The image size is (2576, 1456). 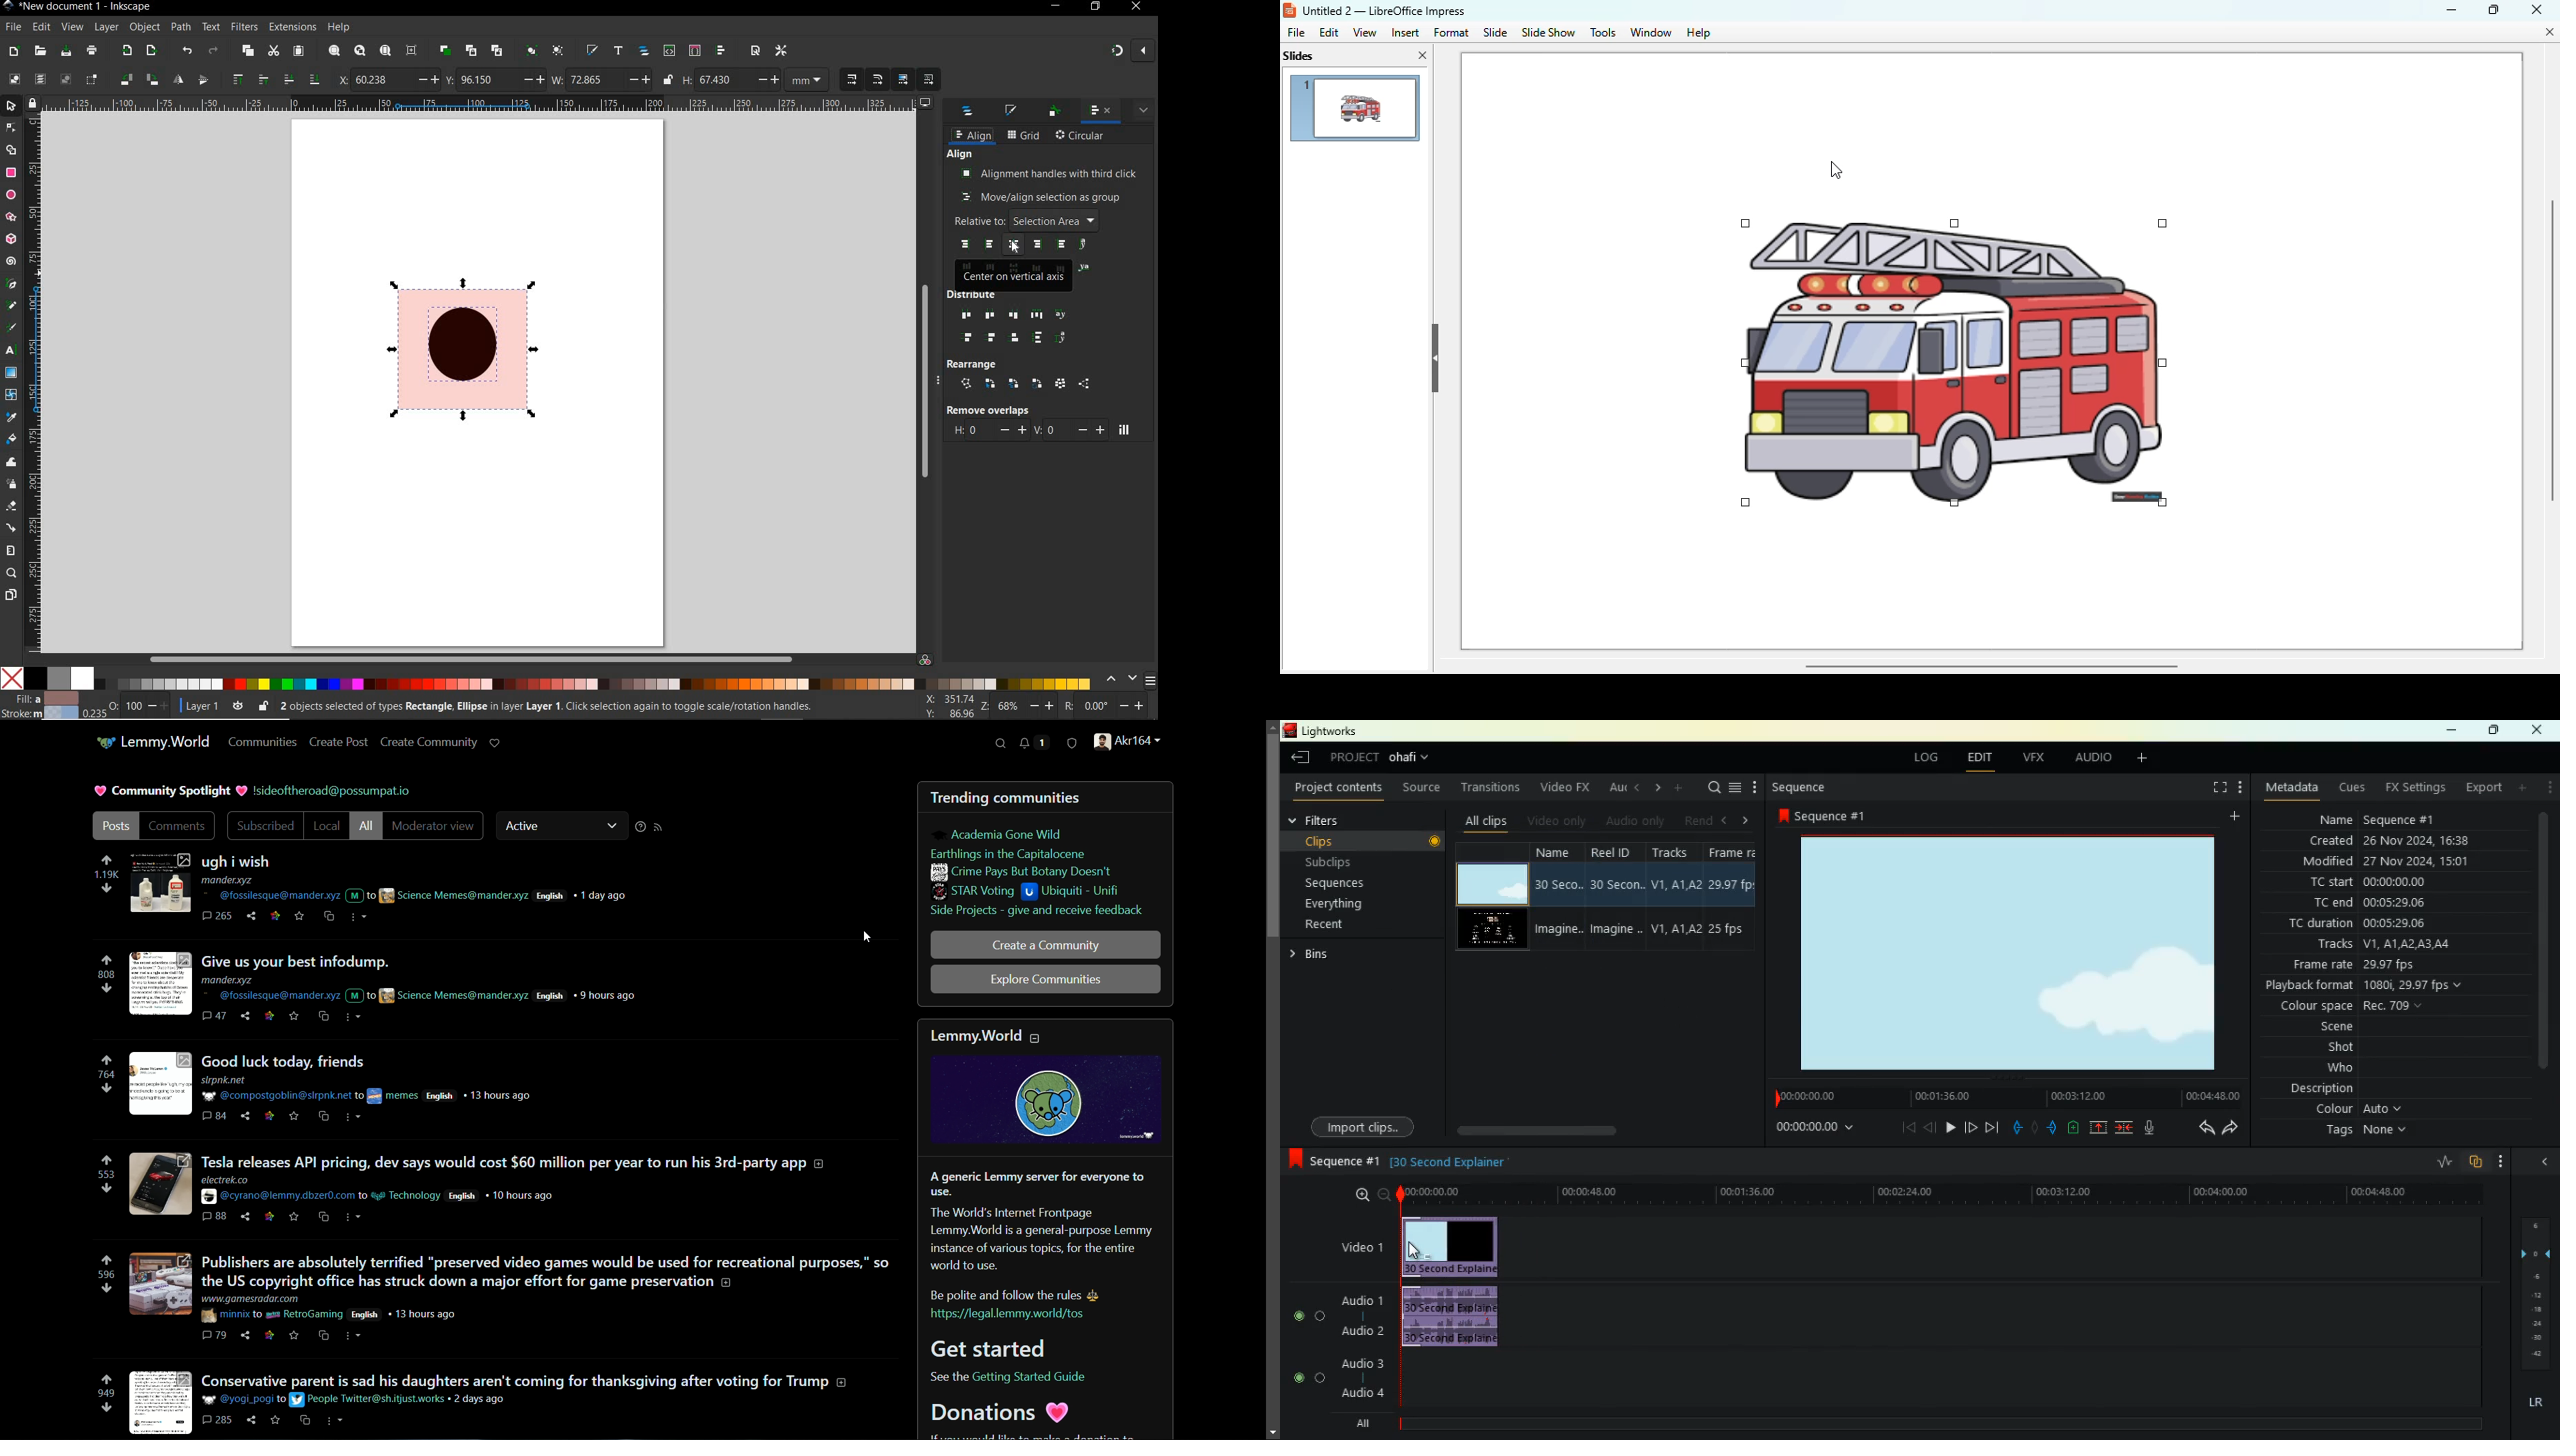 I want to click on close, so click(x=2542, y=1163).